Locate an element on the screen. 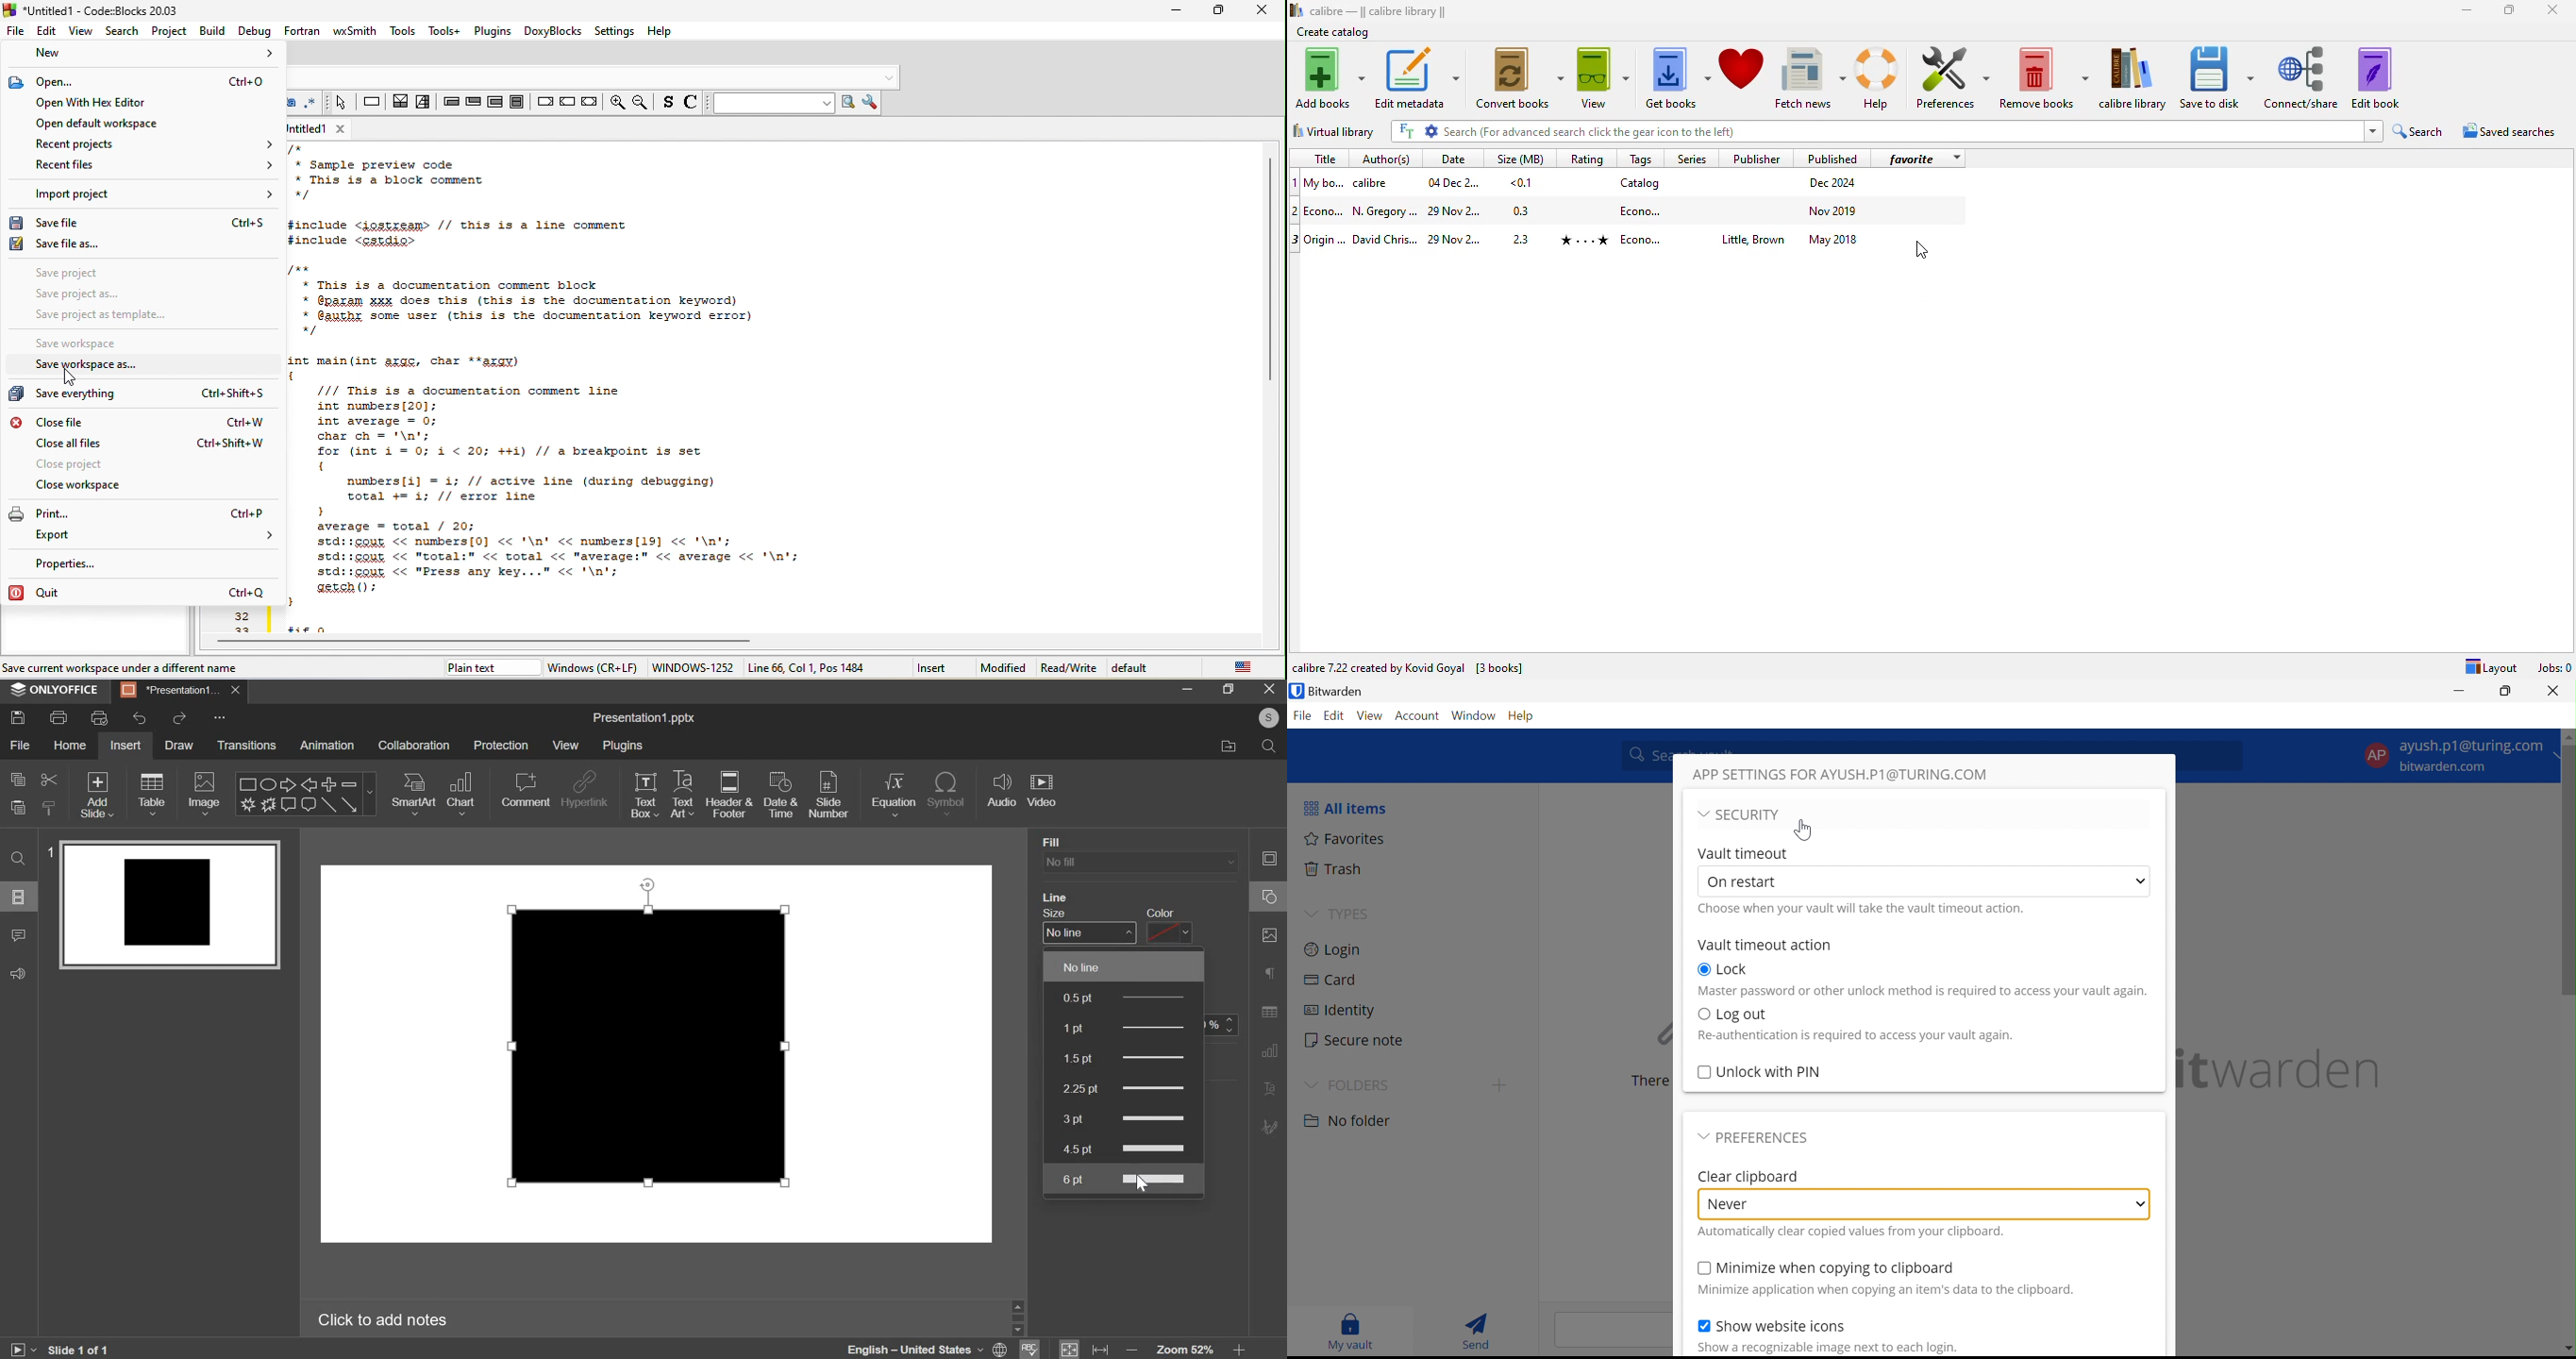  Edit is located at coordinates (1334, 716).